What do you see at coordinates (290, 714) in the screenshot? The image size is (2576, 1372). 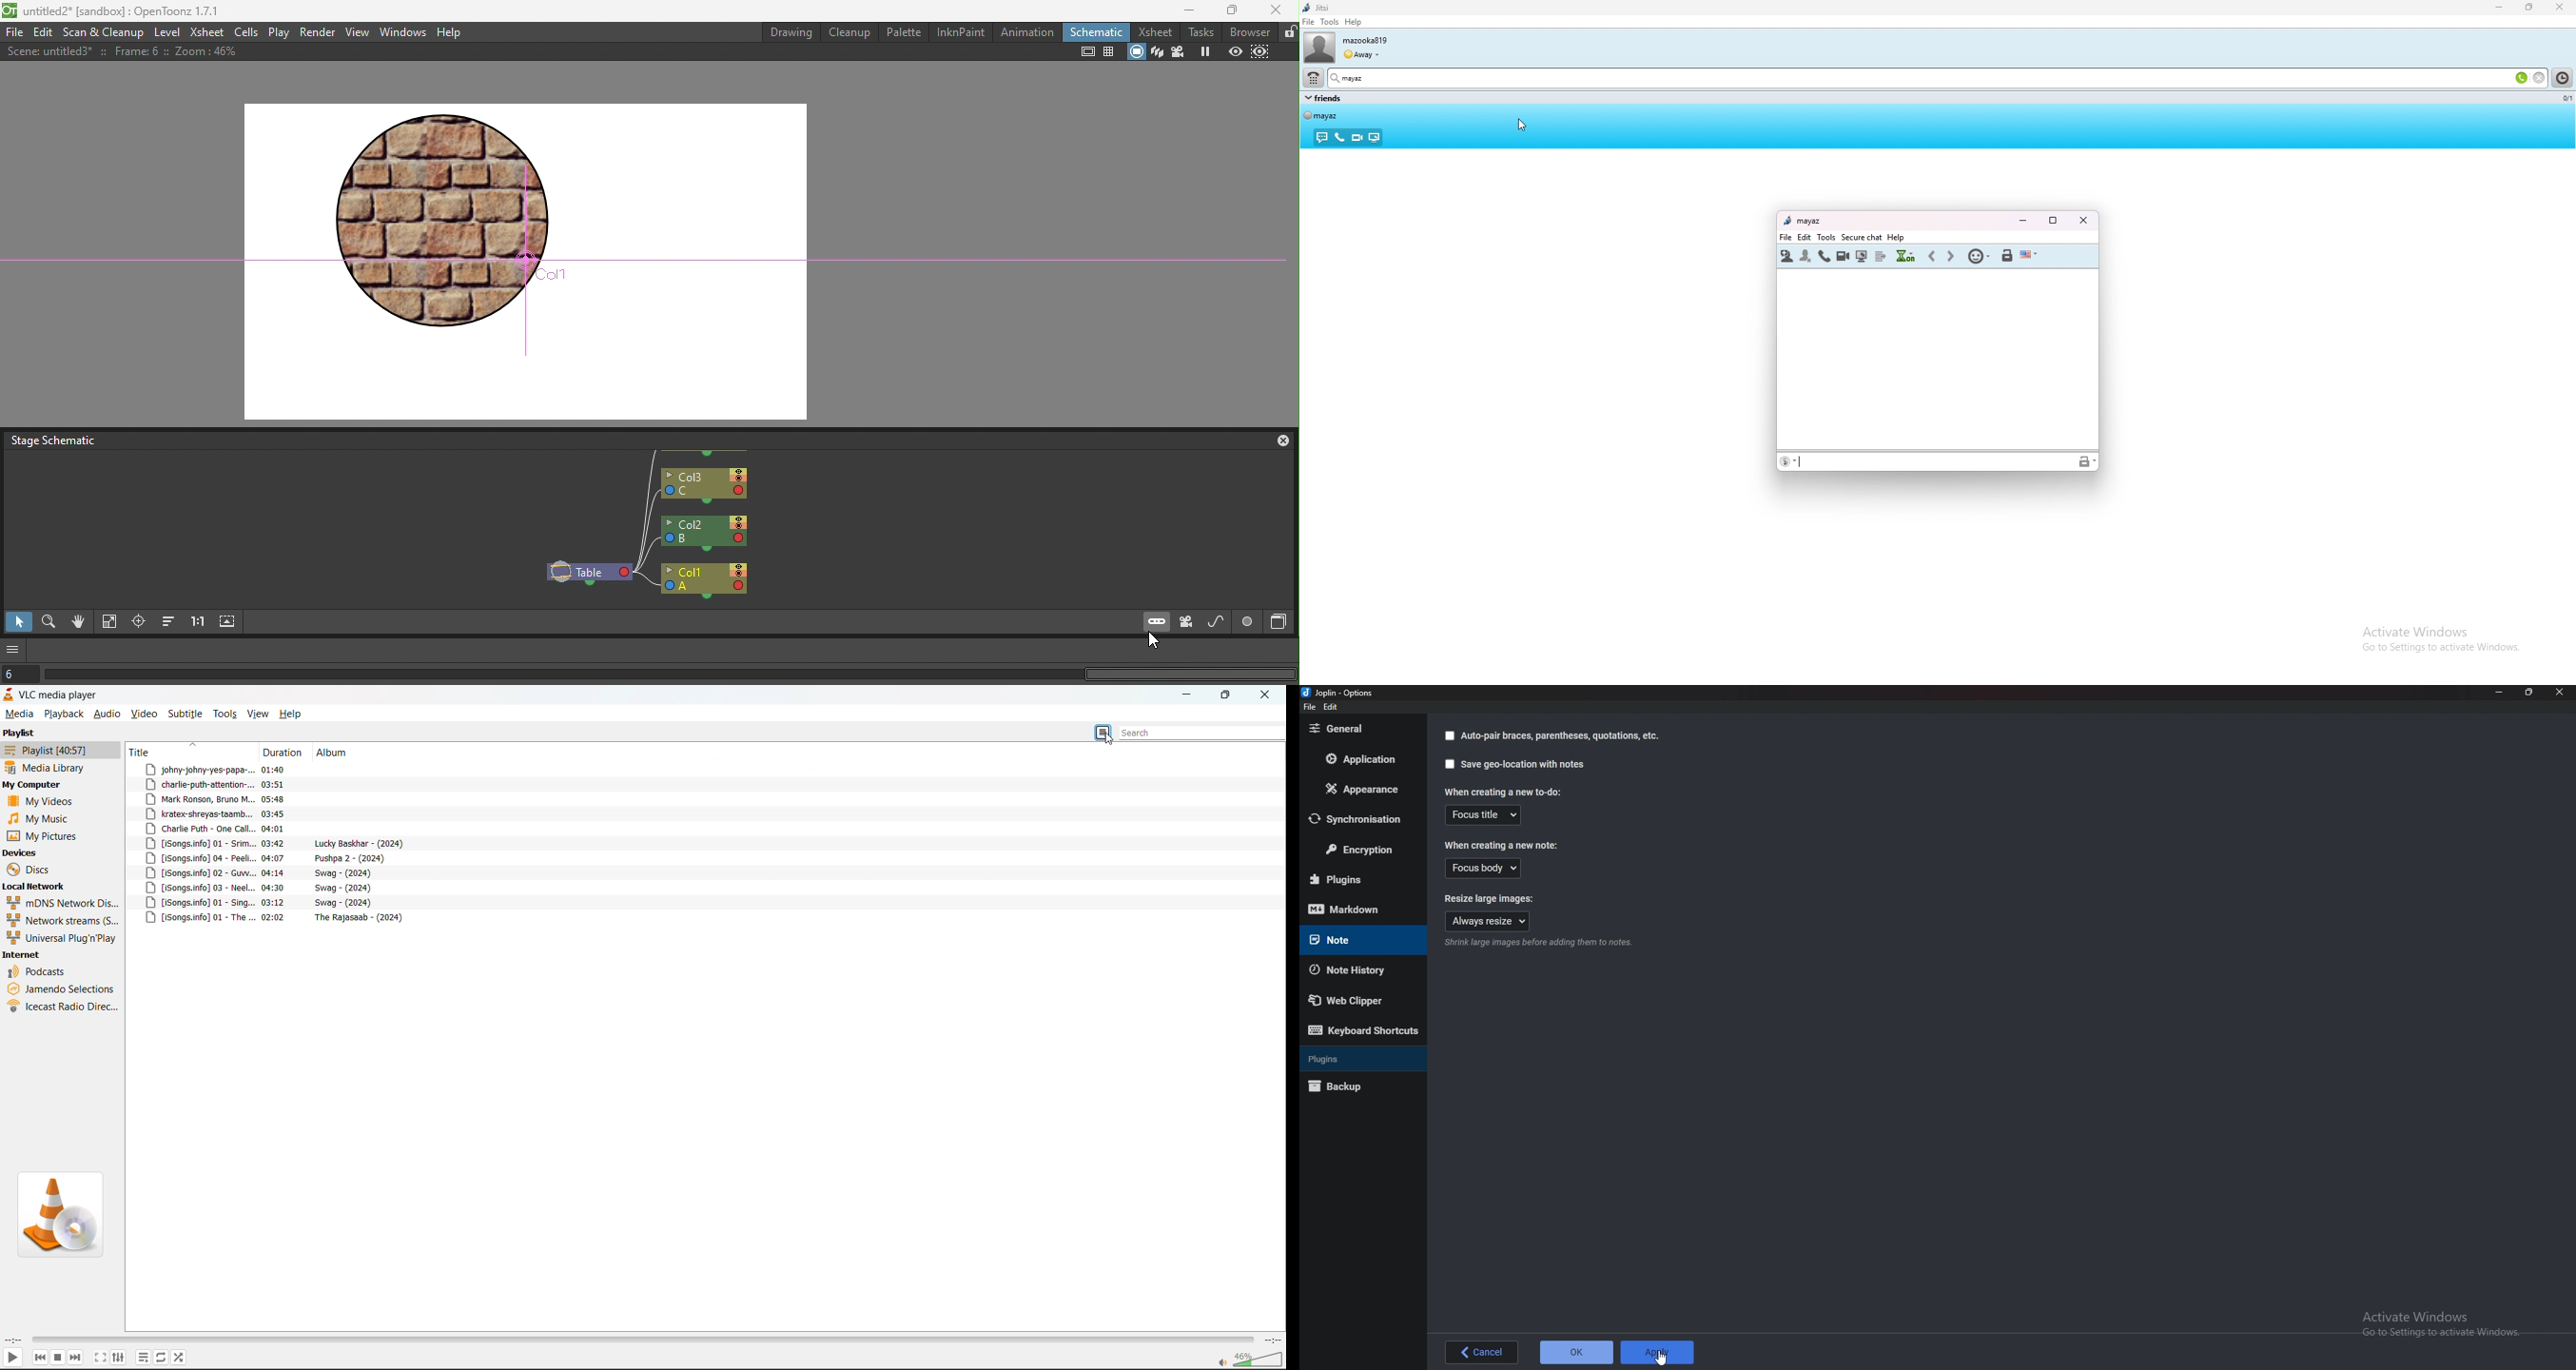 I see `help` at bounding box center [290, 714].